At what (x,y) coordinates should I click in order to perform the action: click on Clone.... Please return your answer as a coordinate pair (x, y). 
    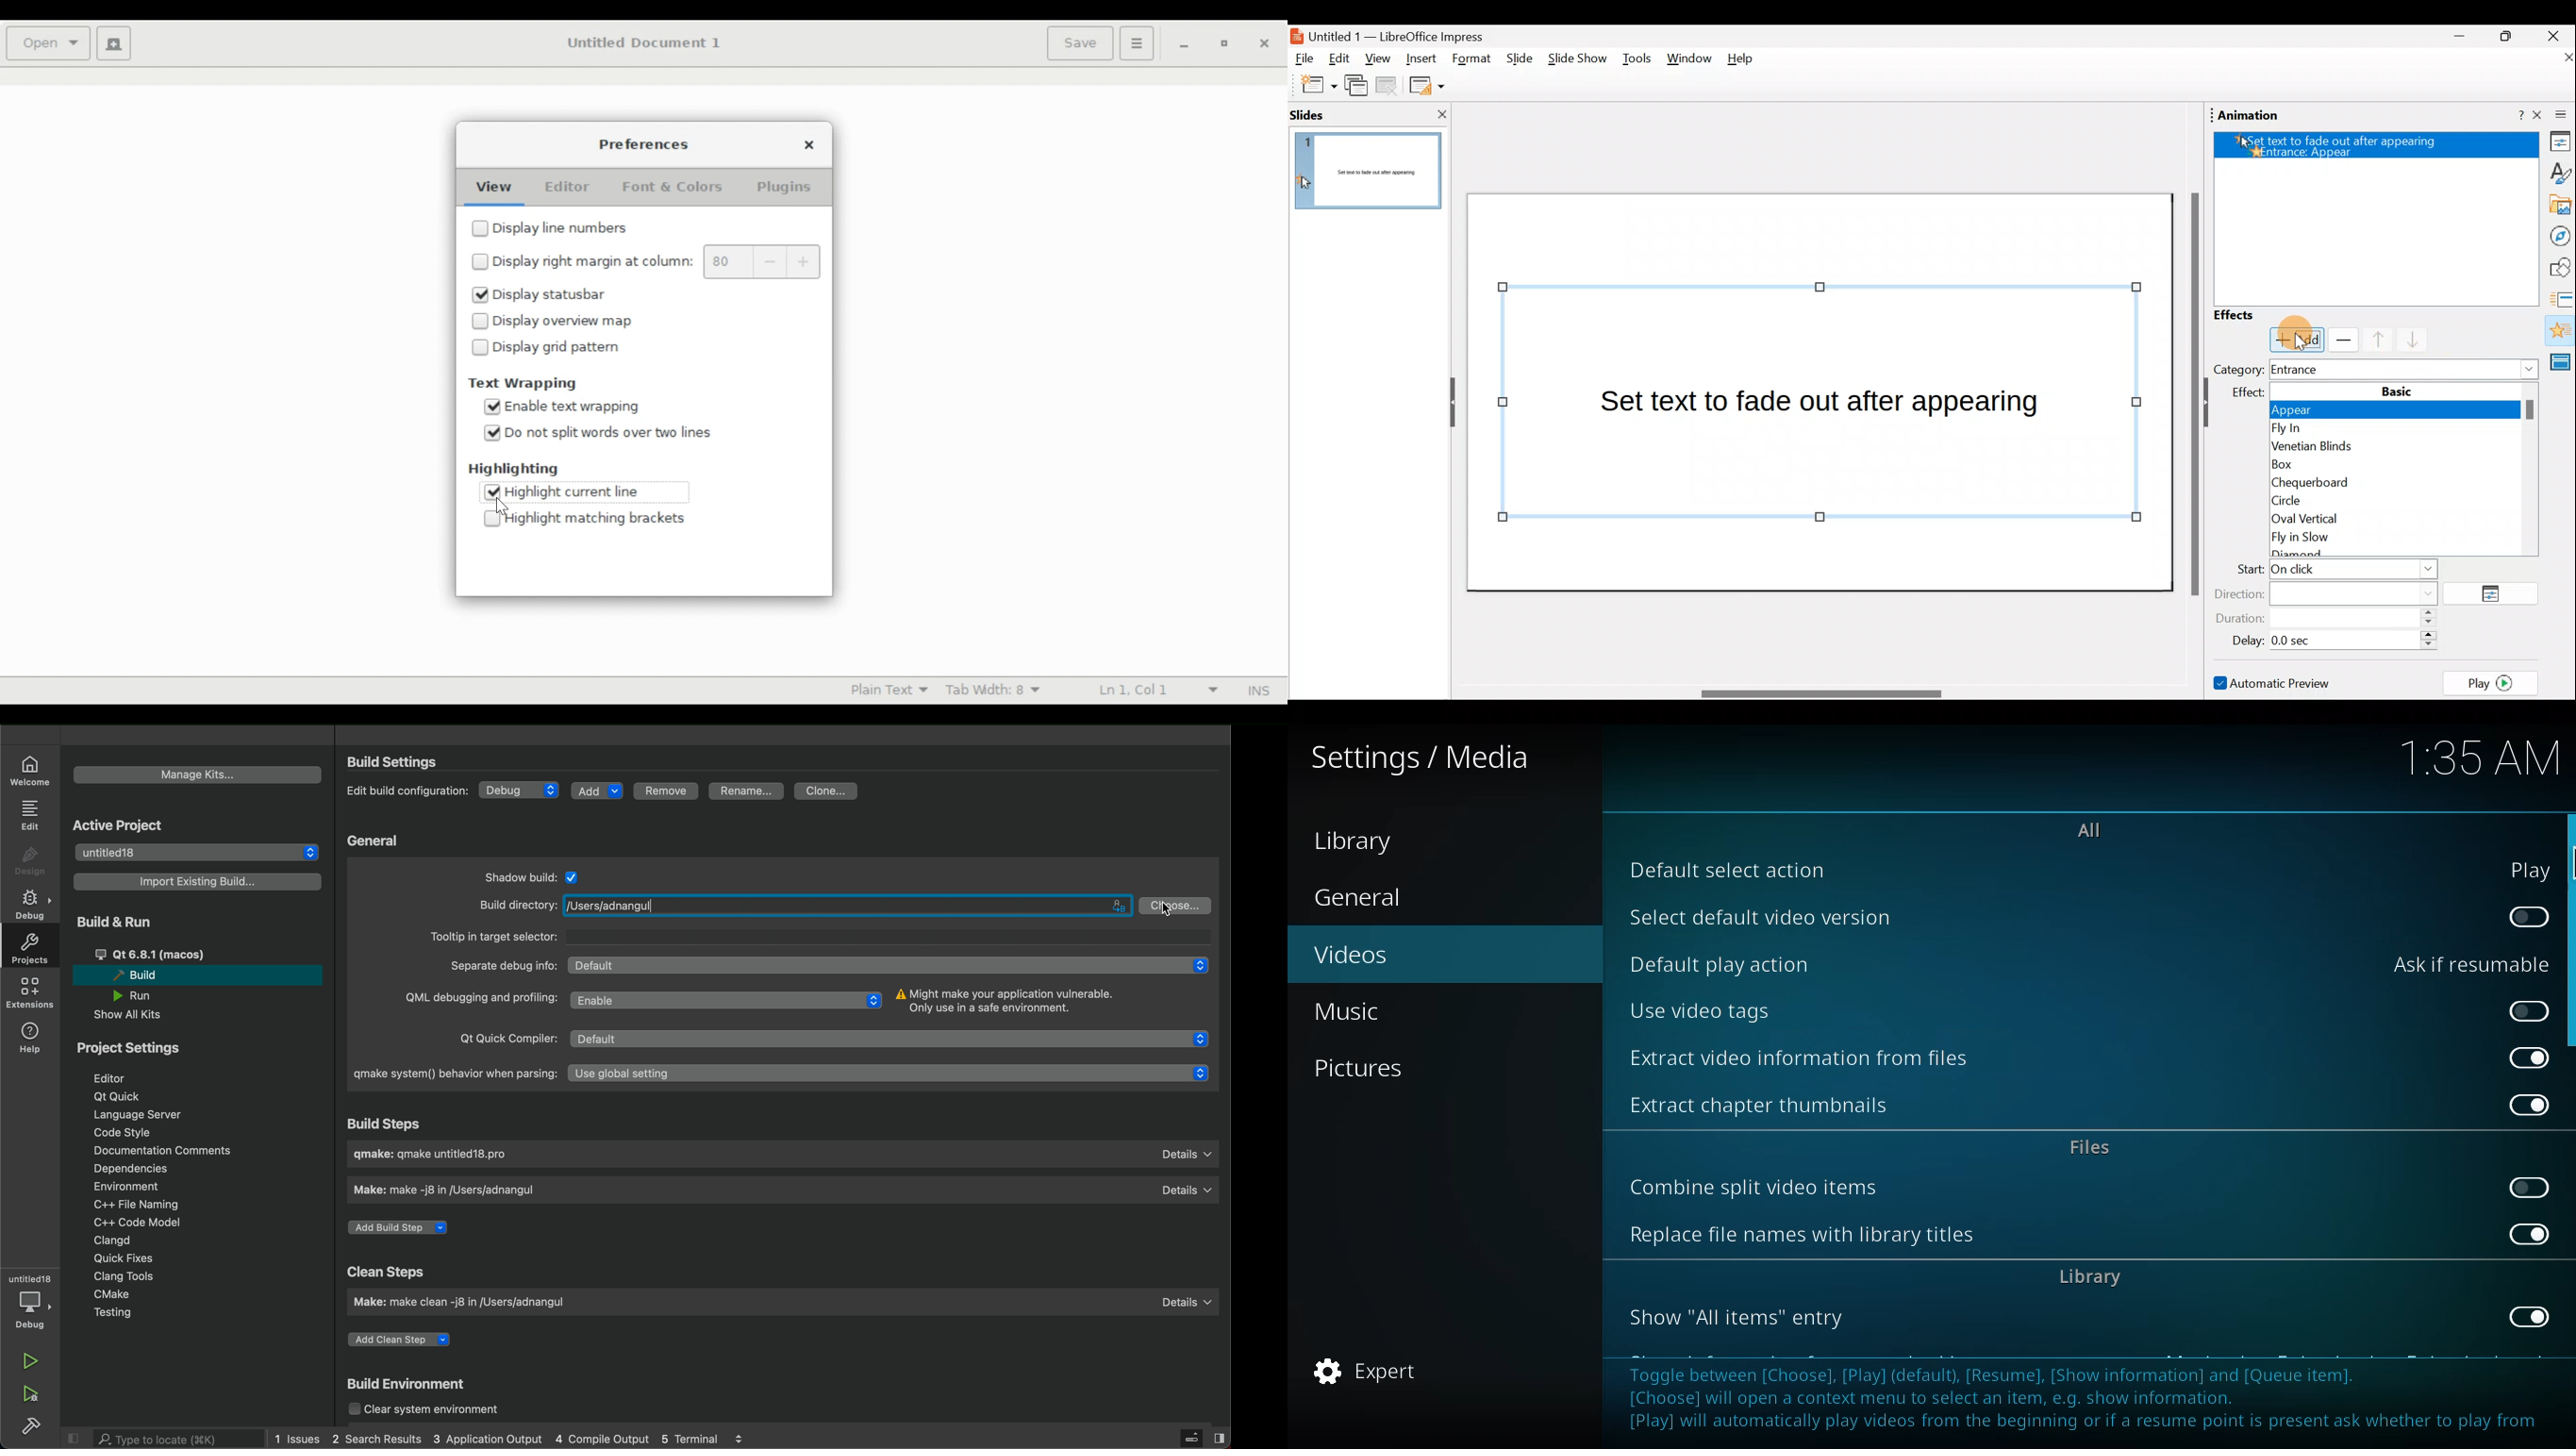
    Looking at the image, I should click on (827, 790).